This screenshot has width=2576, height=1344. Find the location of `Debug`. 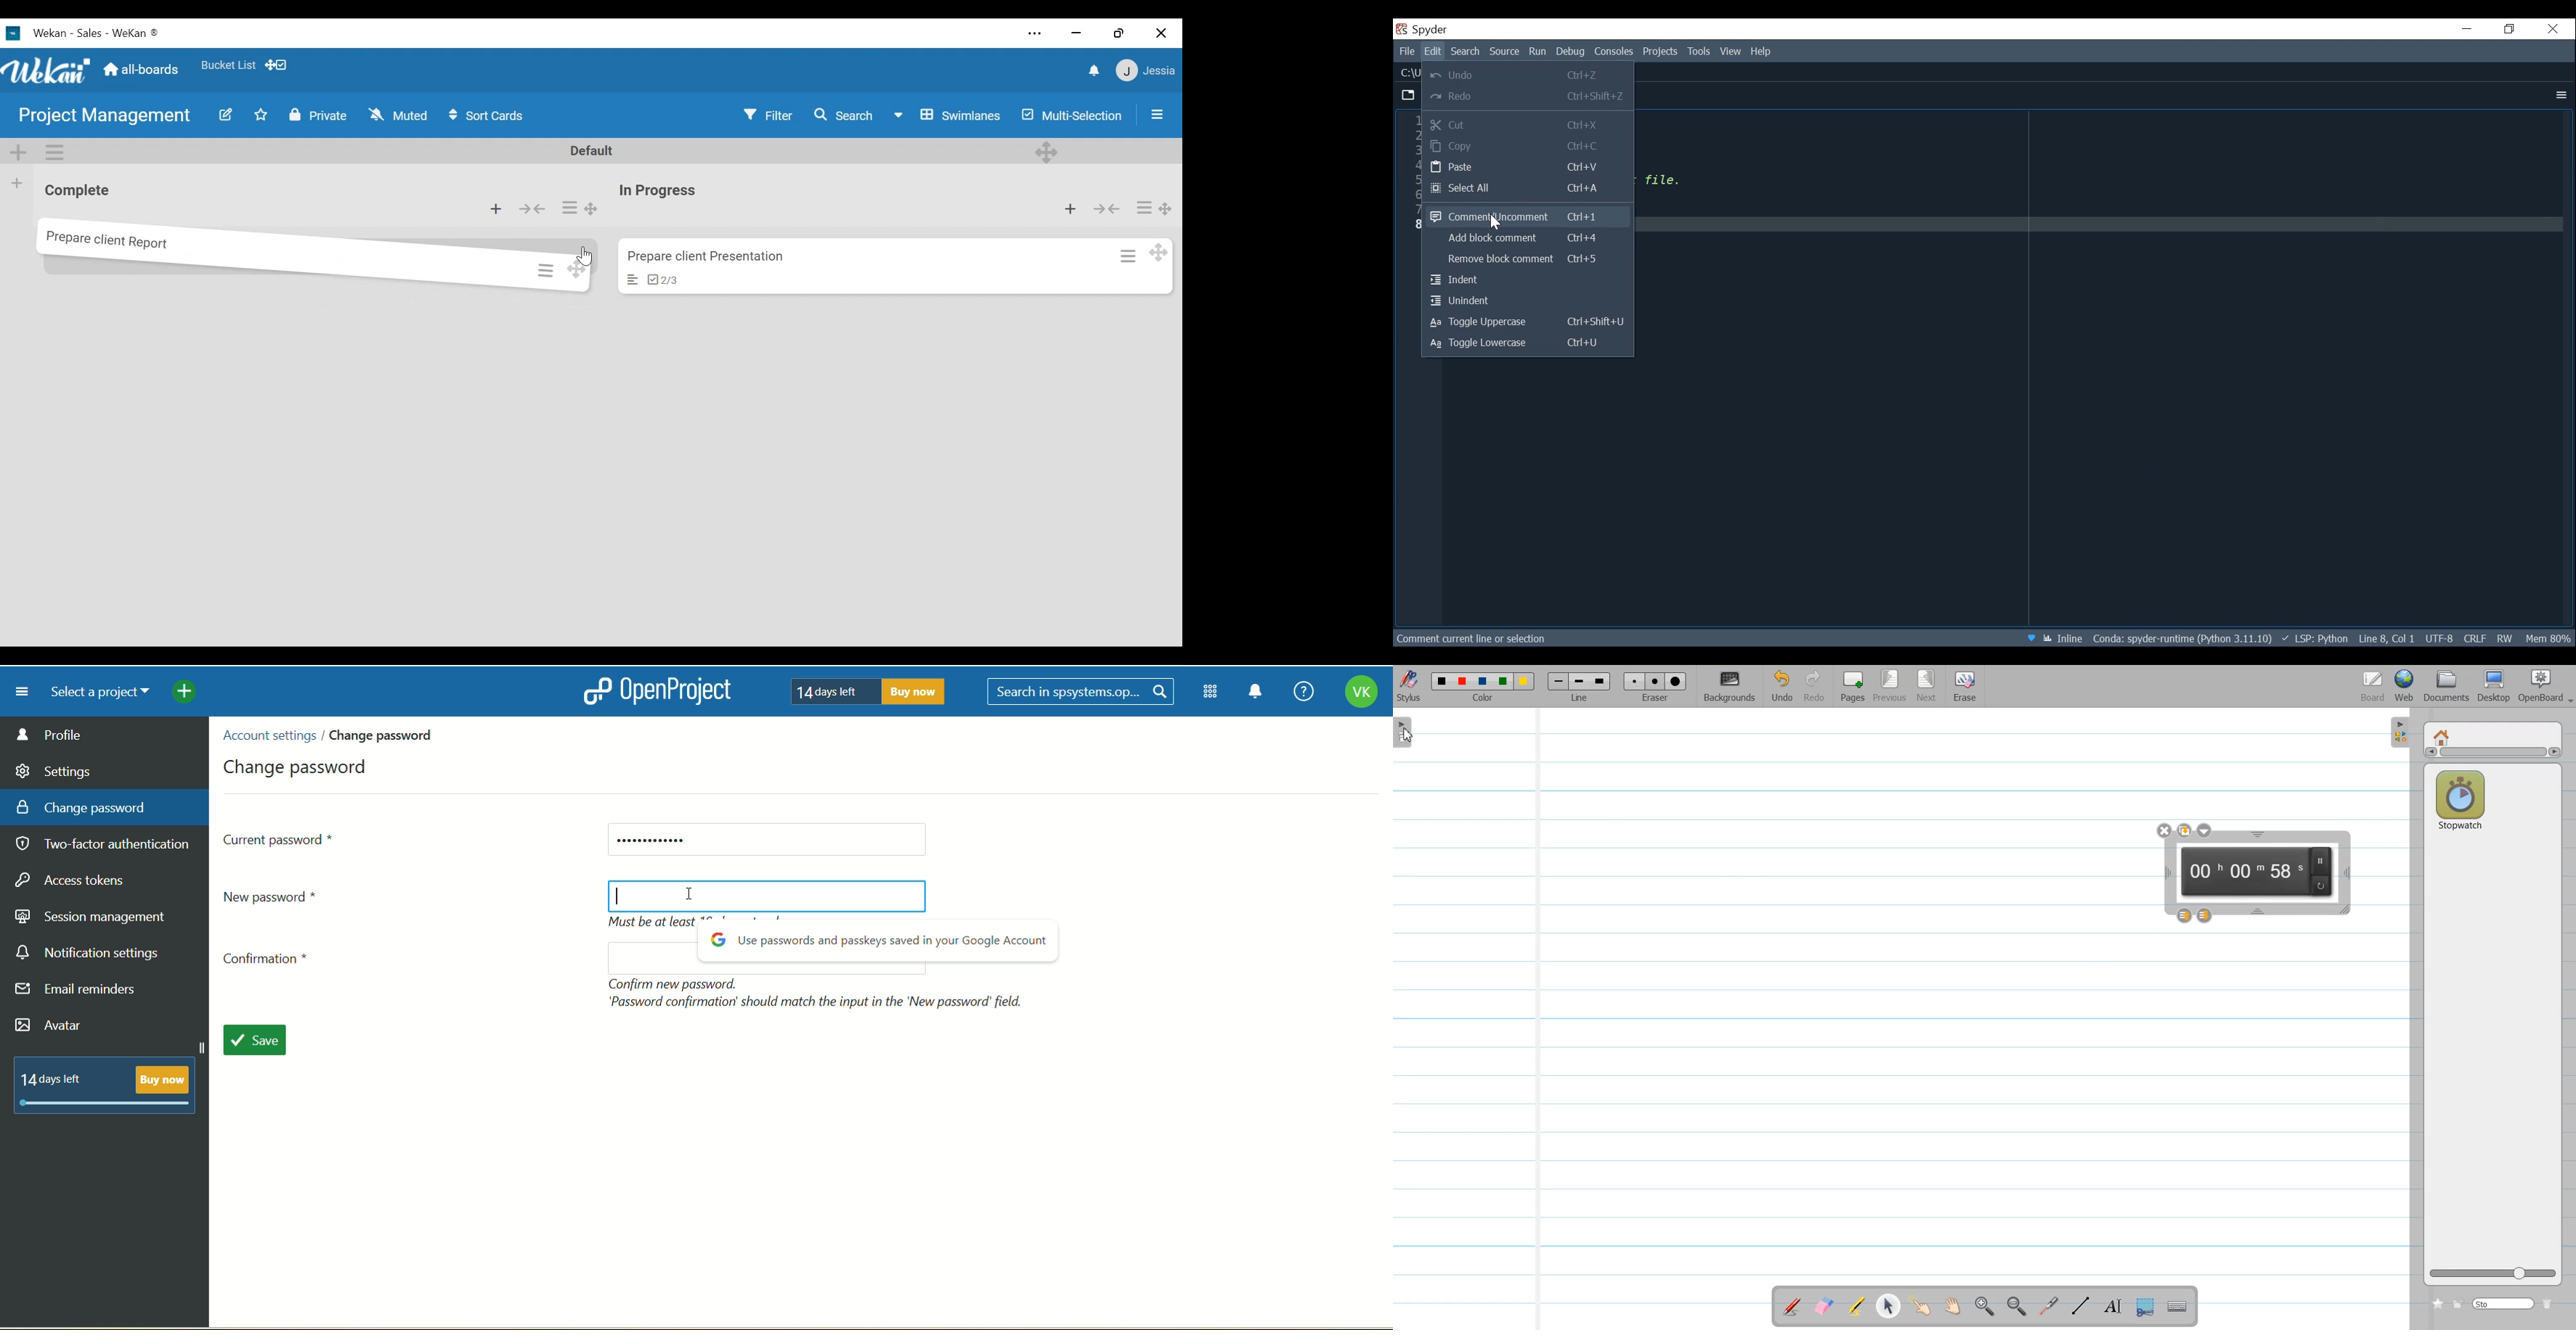

Debug is located at coordinates (1571, 53).